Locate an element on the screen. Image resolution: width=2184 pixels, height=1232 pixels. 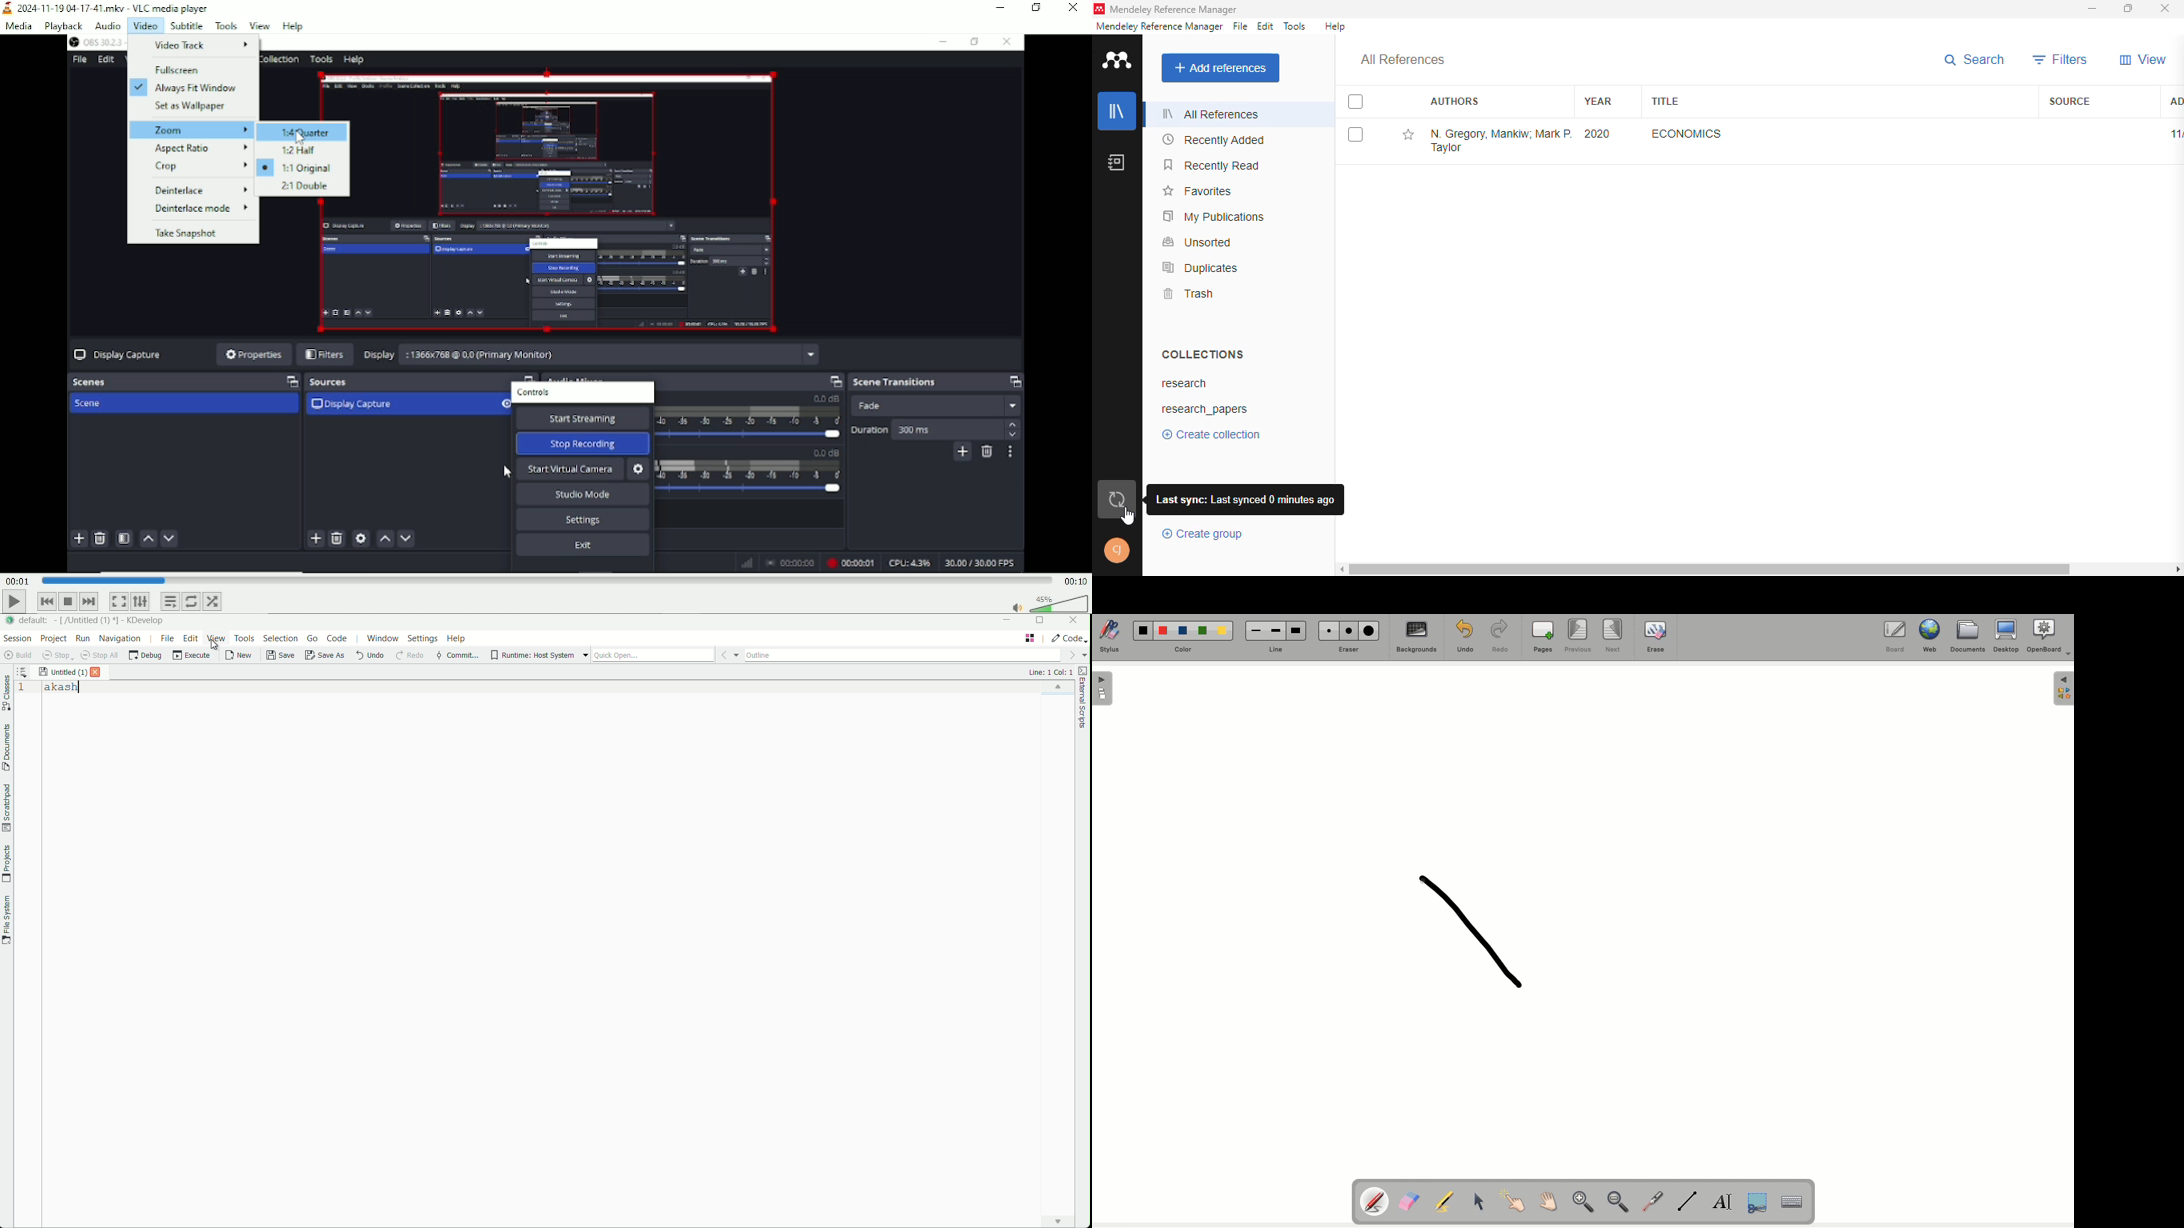
2020 is located at coordinates (1598, 134).